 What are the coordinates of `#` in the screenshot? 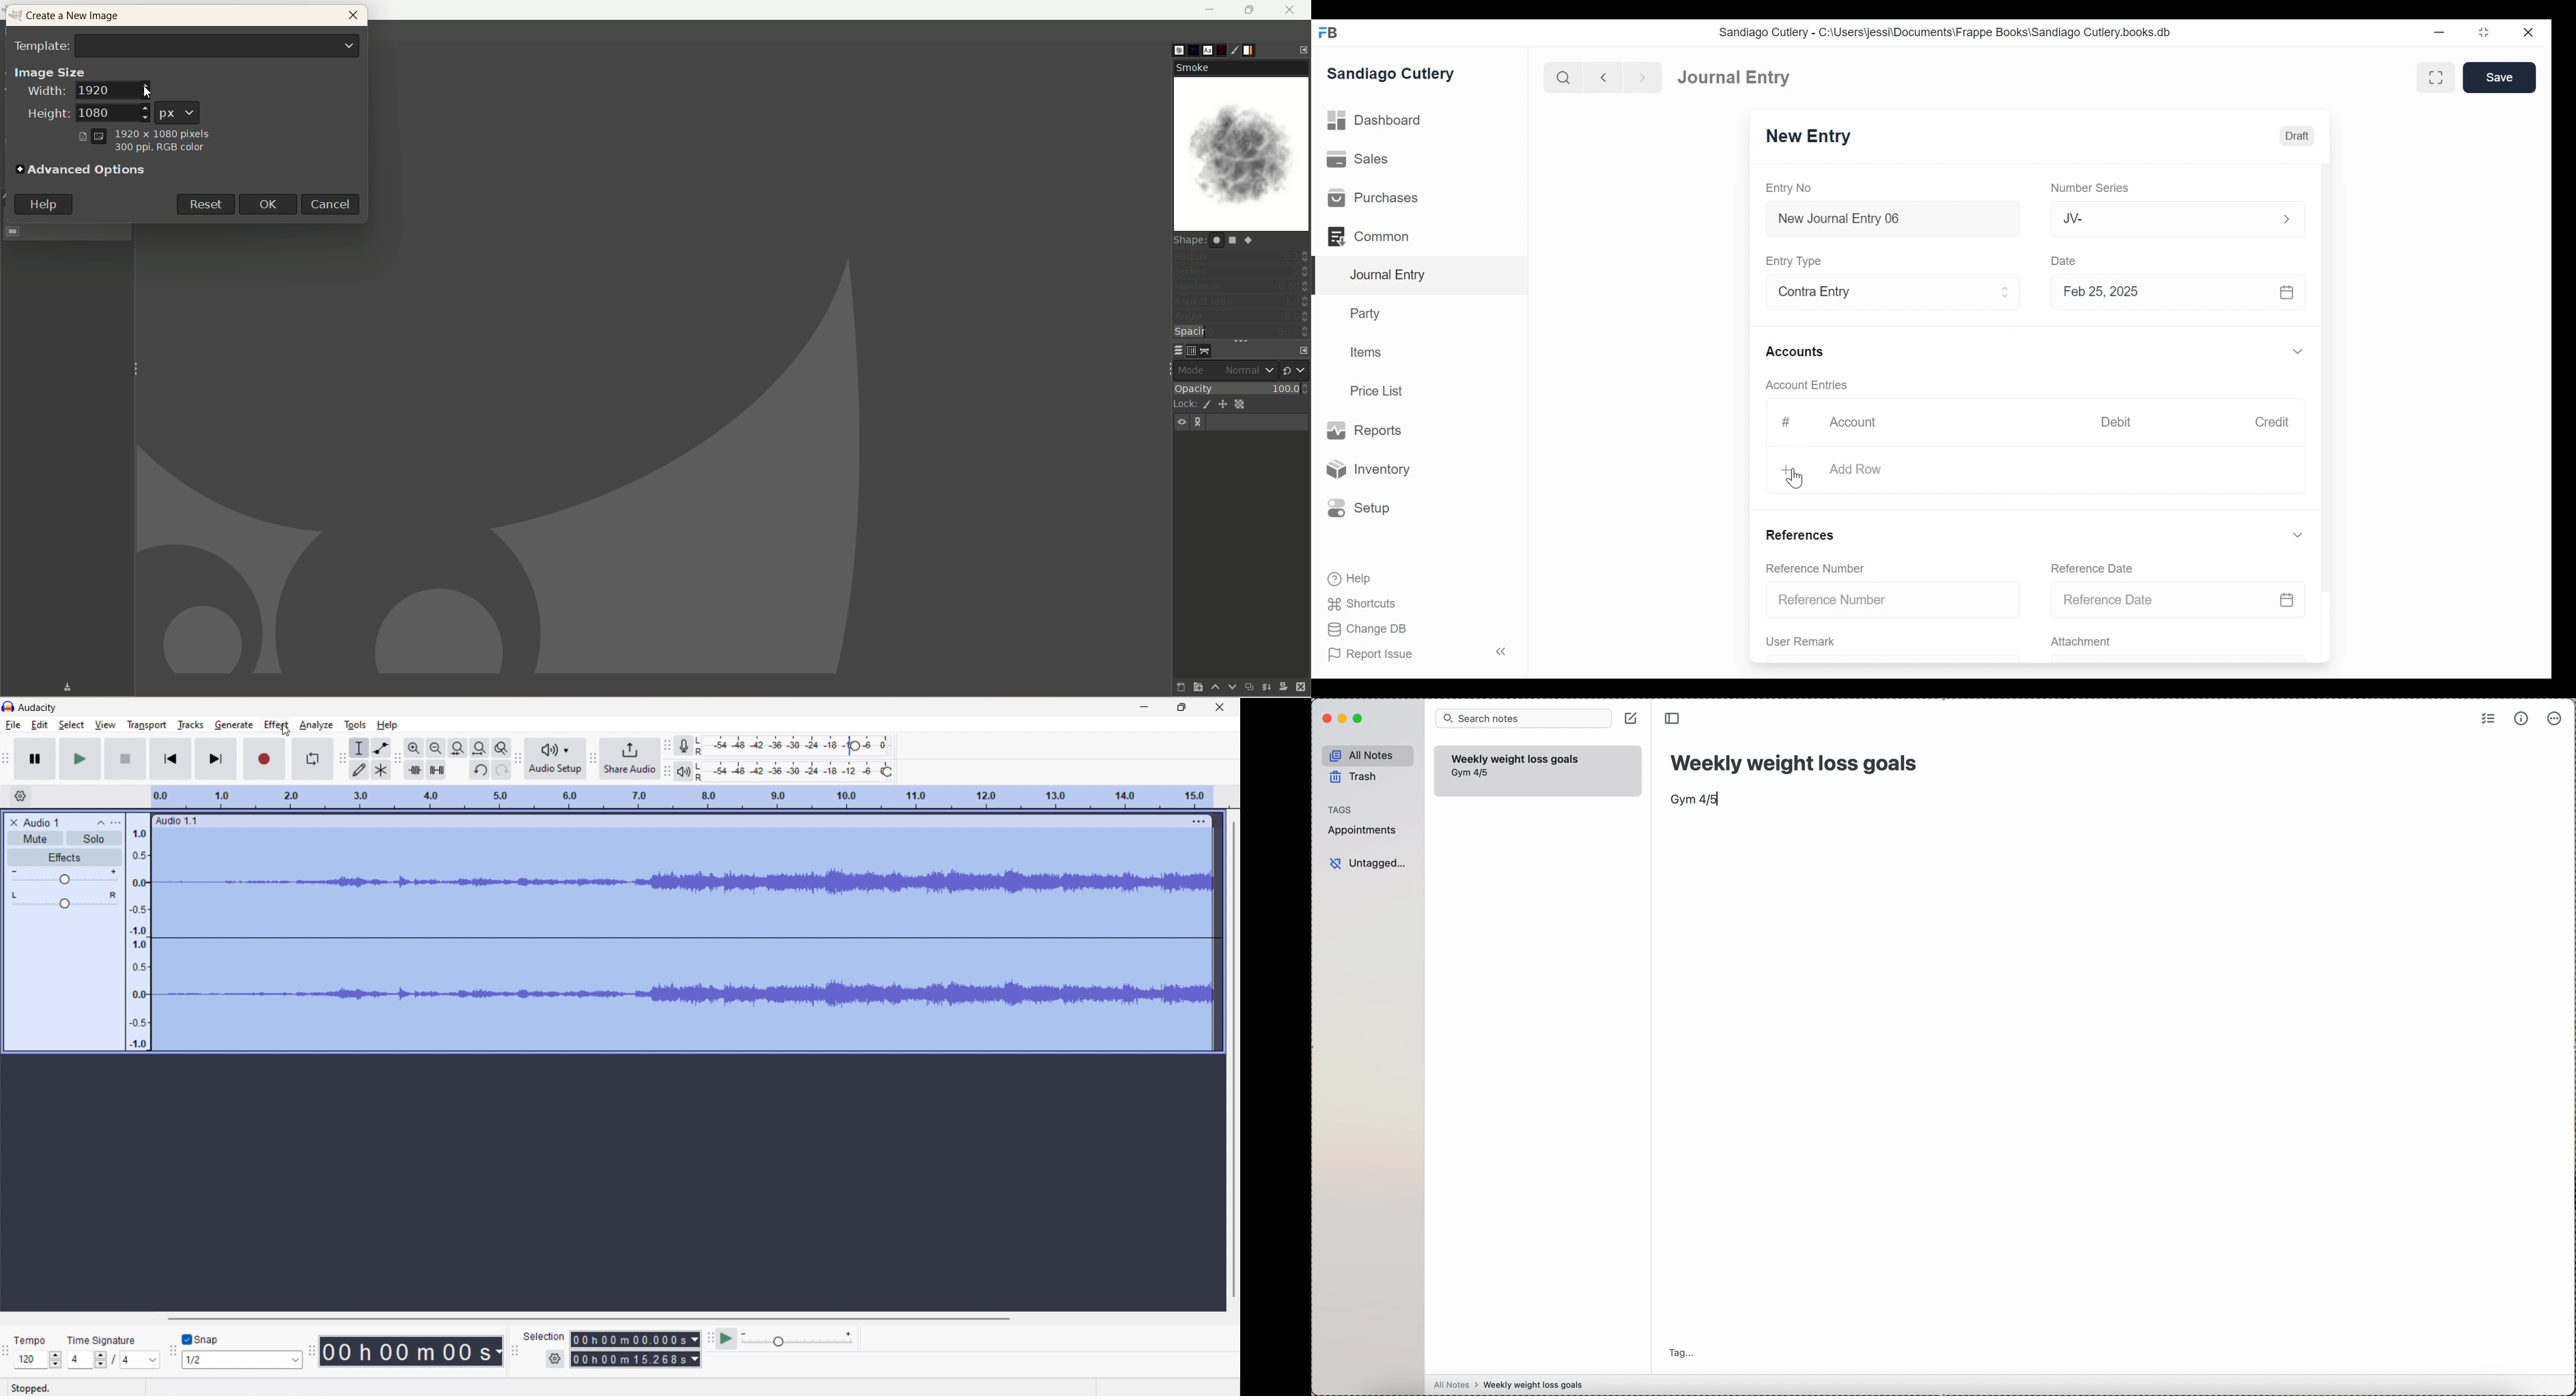 It's located at (1786, 422).